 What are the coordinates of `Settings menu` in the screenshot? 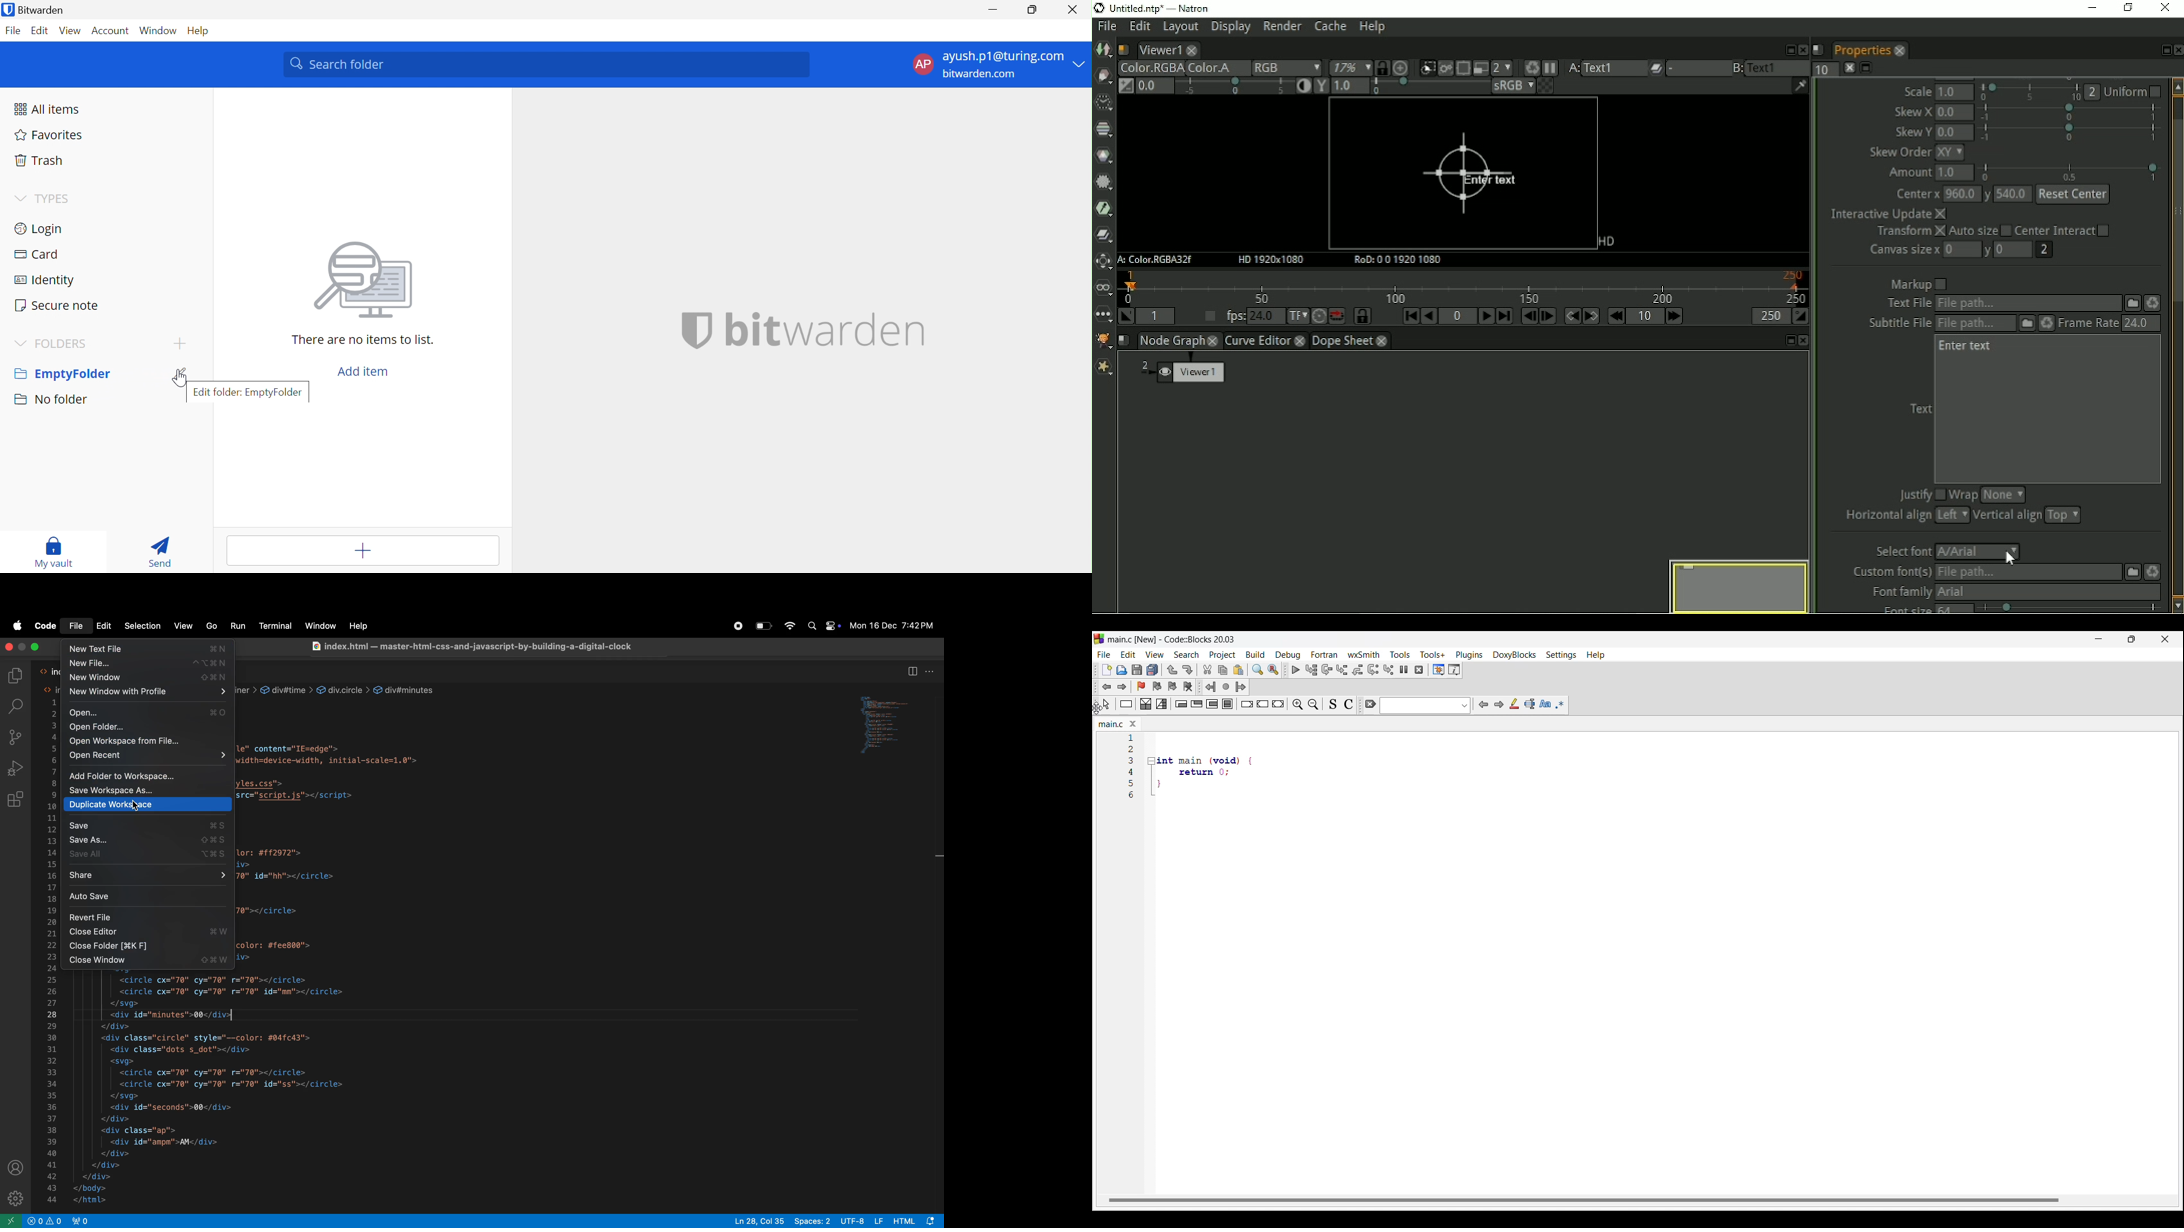 It's located at (1561, 656).